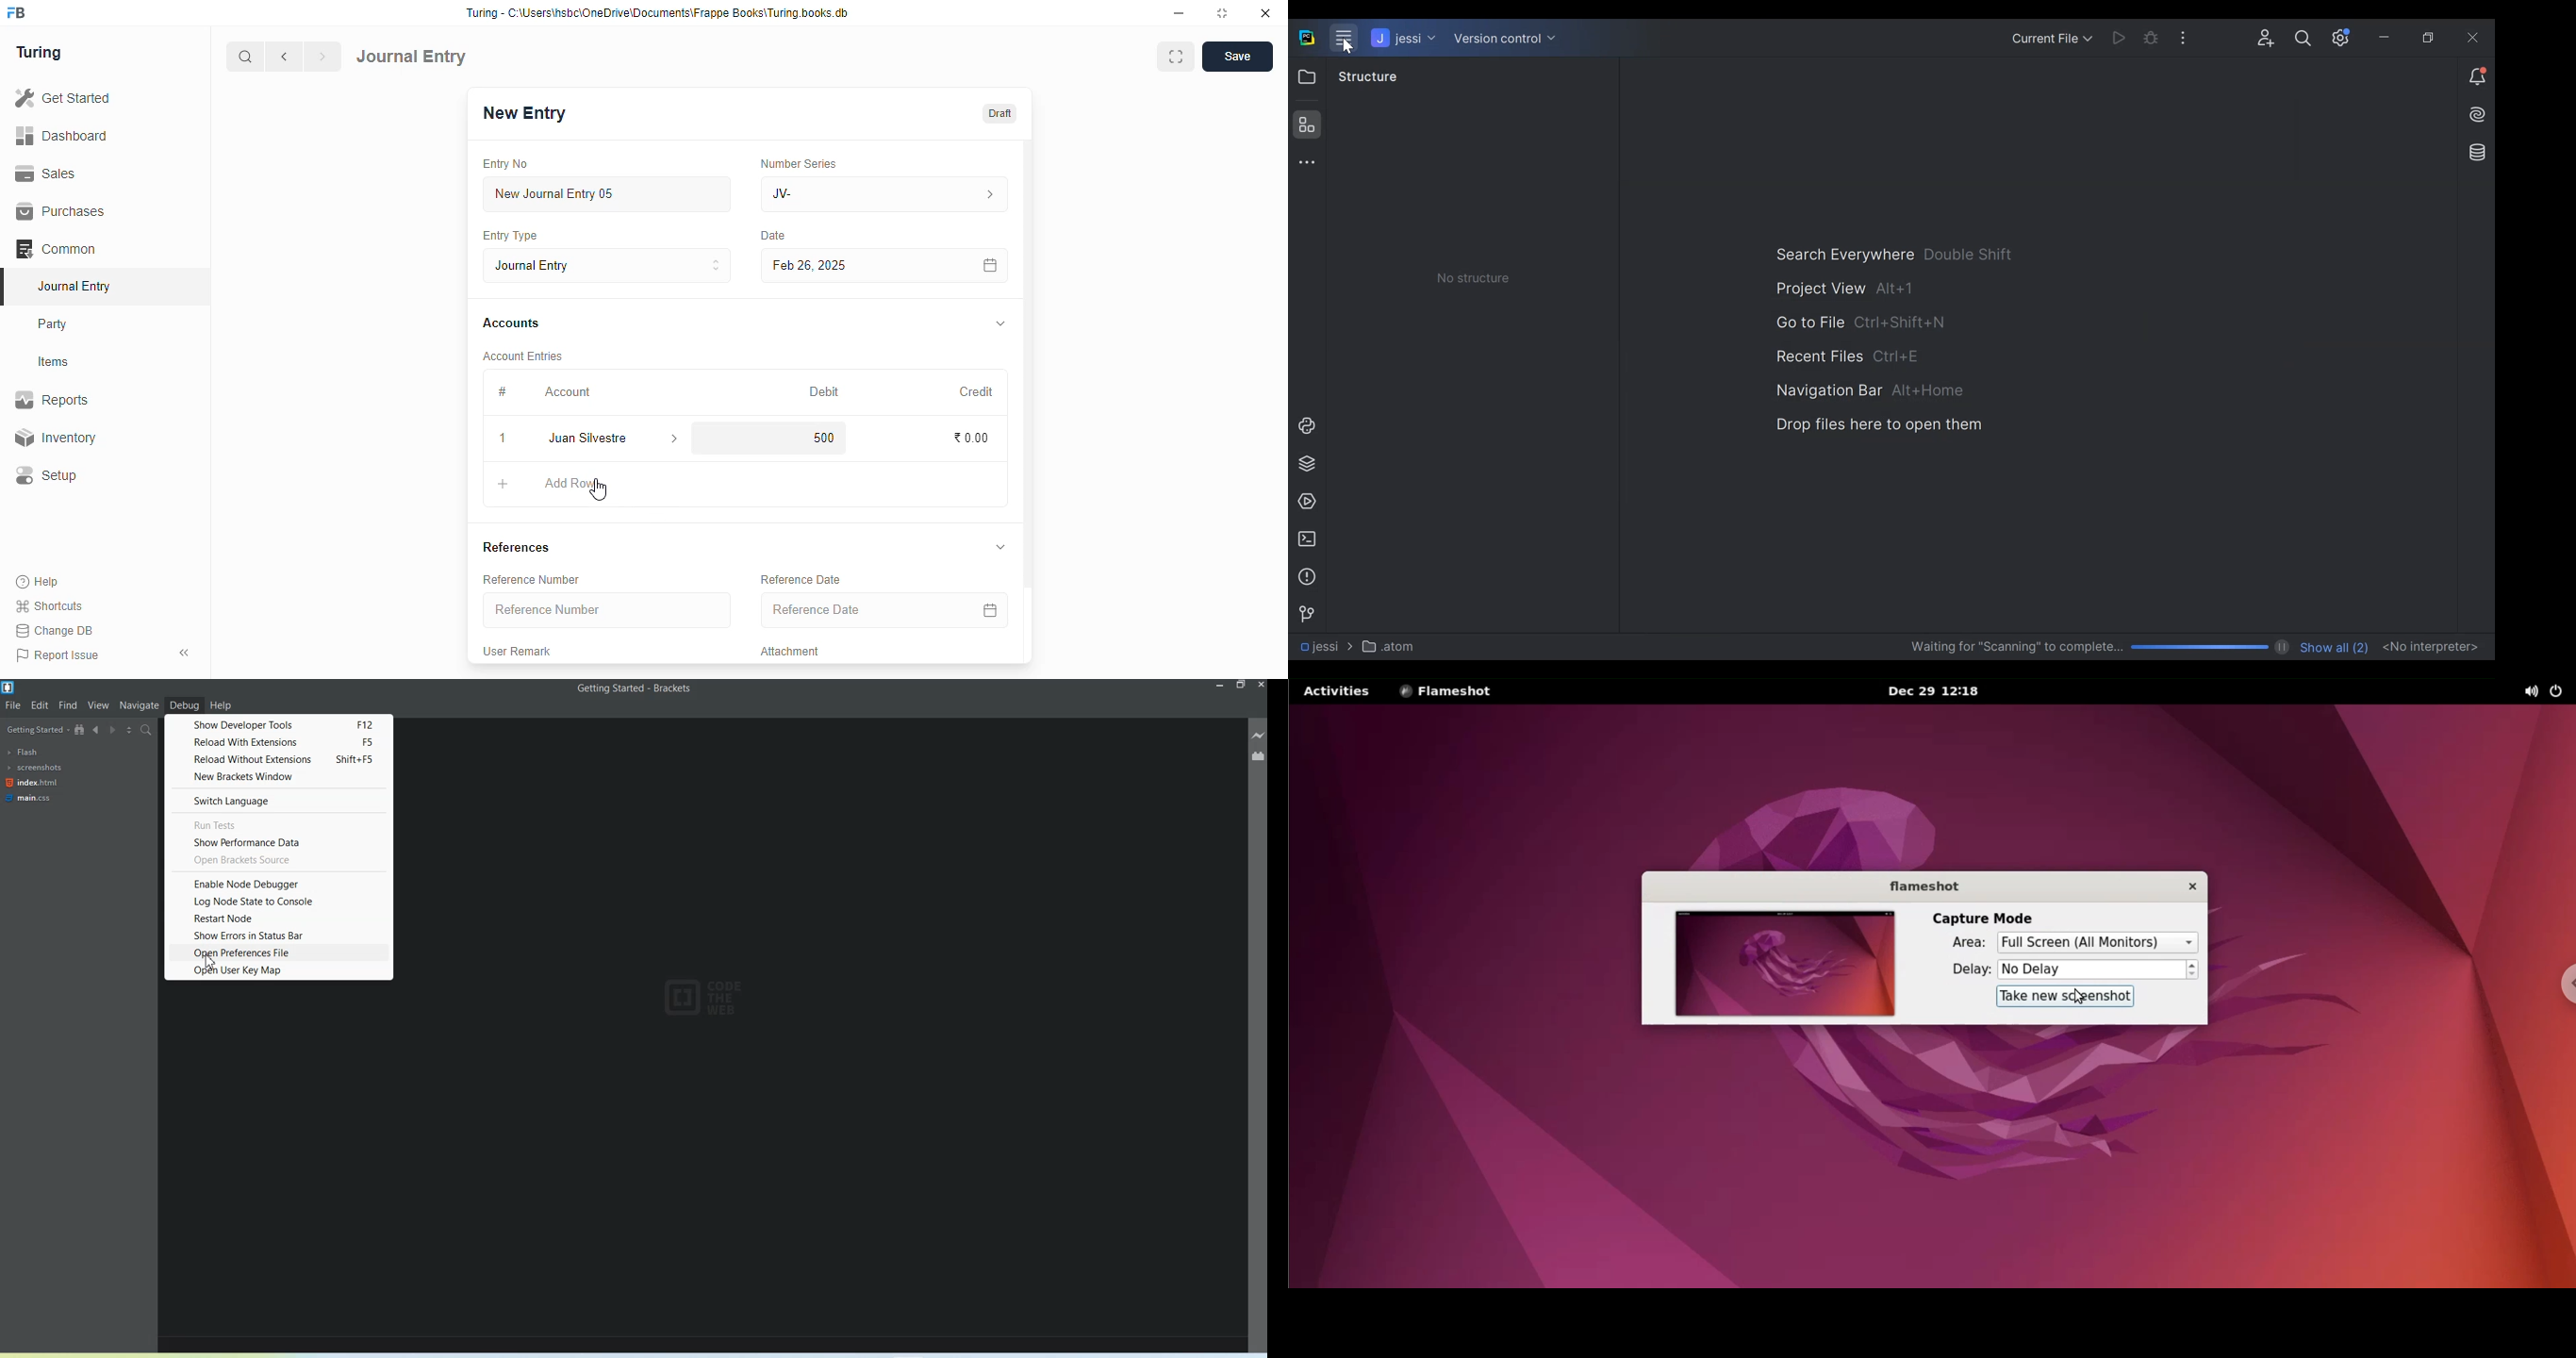 This screenshot has width=2576, height=1372. Describe the element at coordinates (41, 704) in the screenshot. I see `Edit` at that location.